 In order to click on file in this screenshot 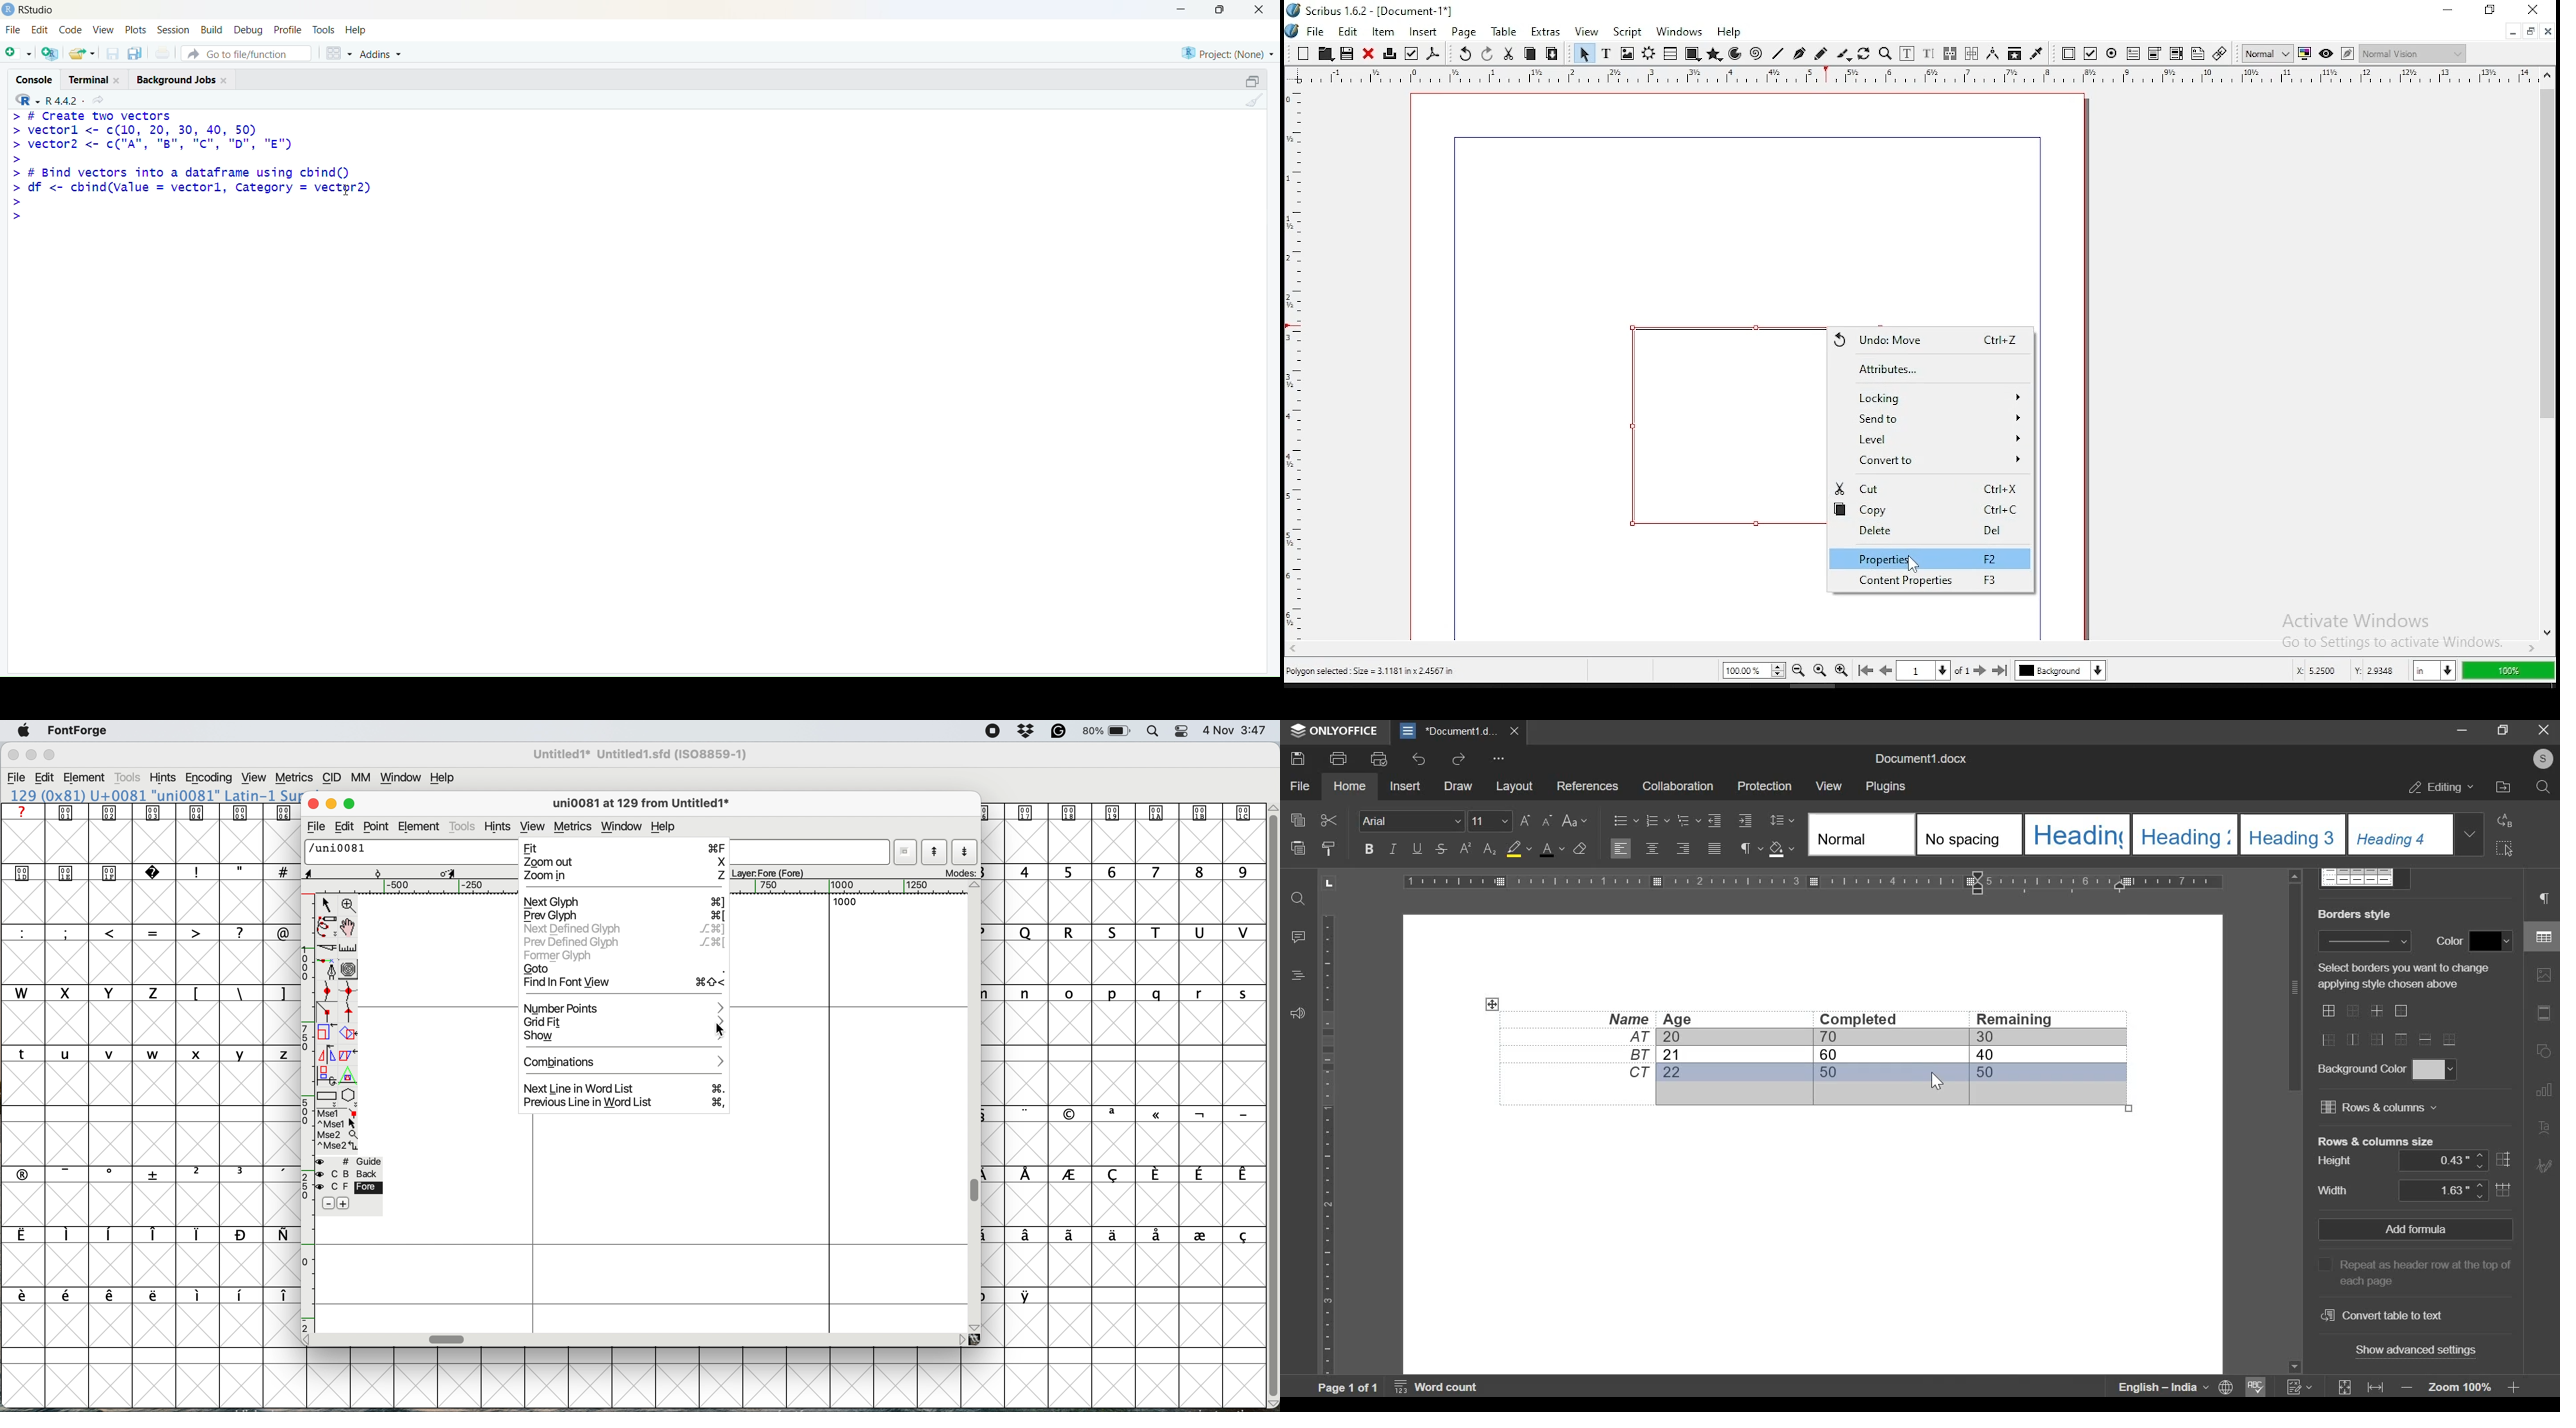, I will do `click(1306, 30)`.